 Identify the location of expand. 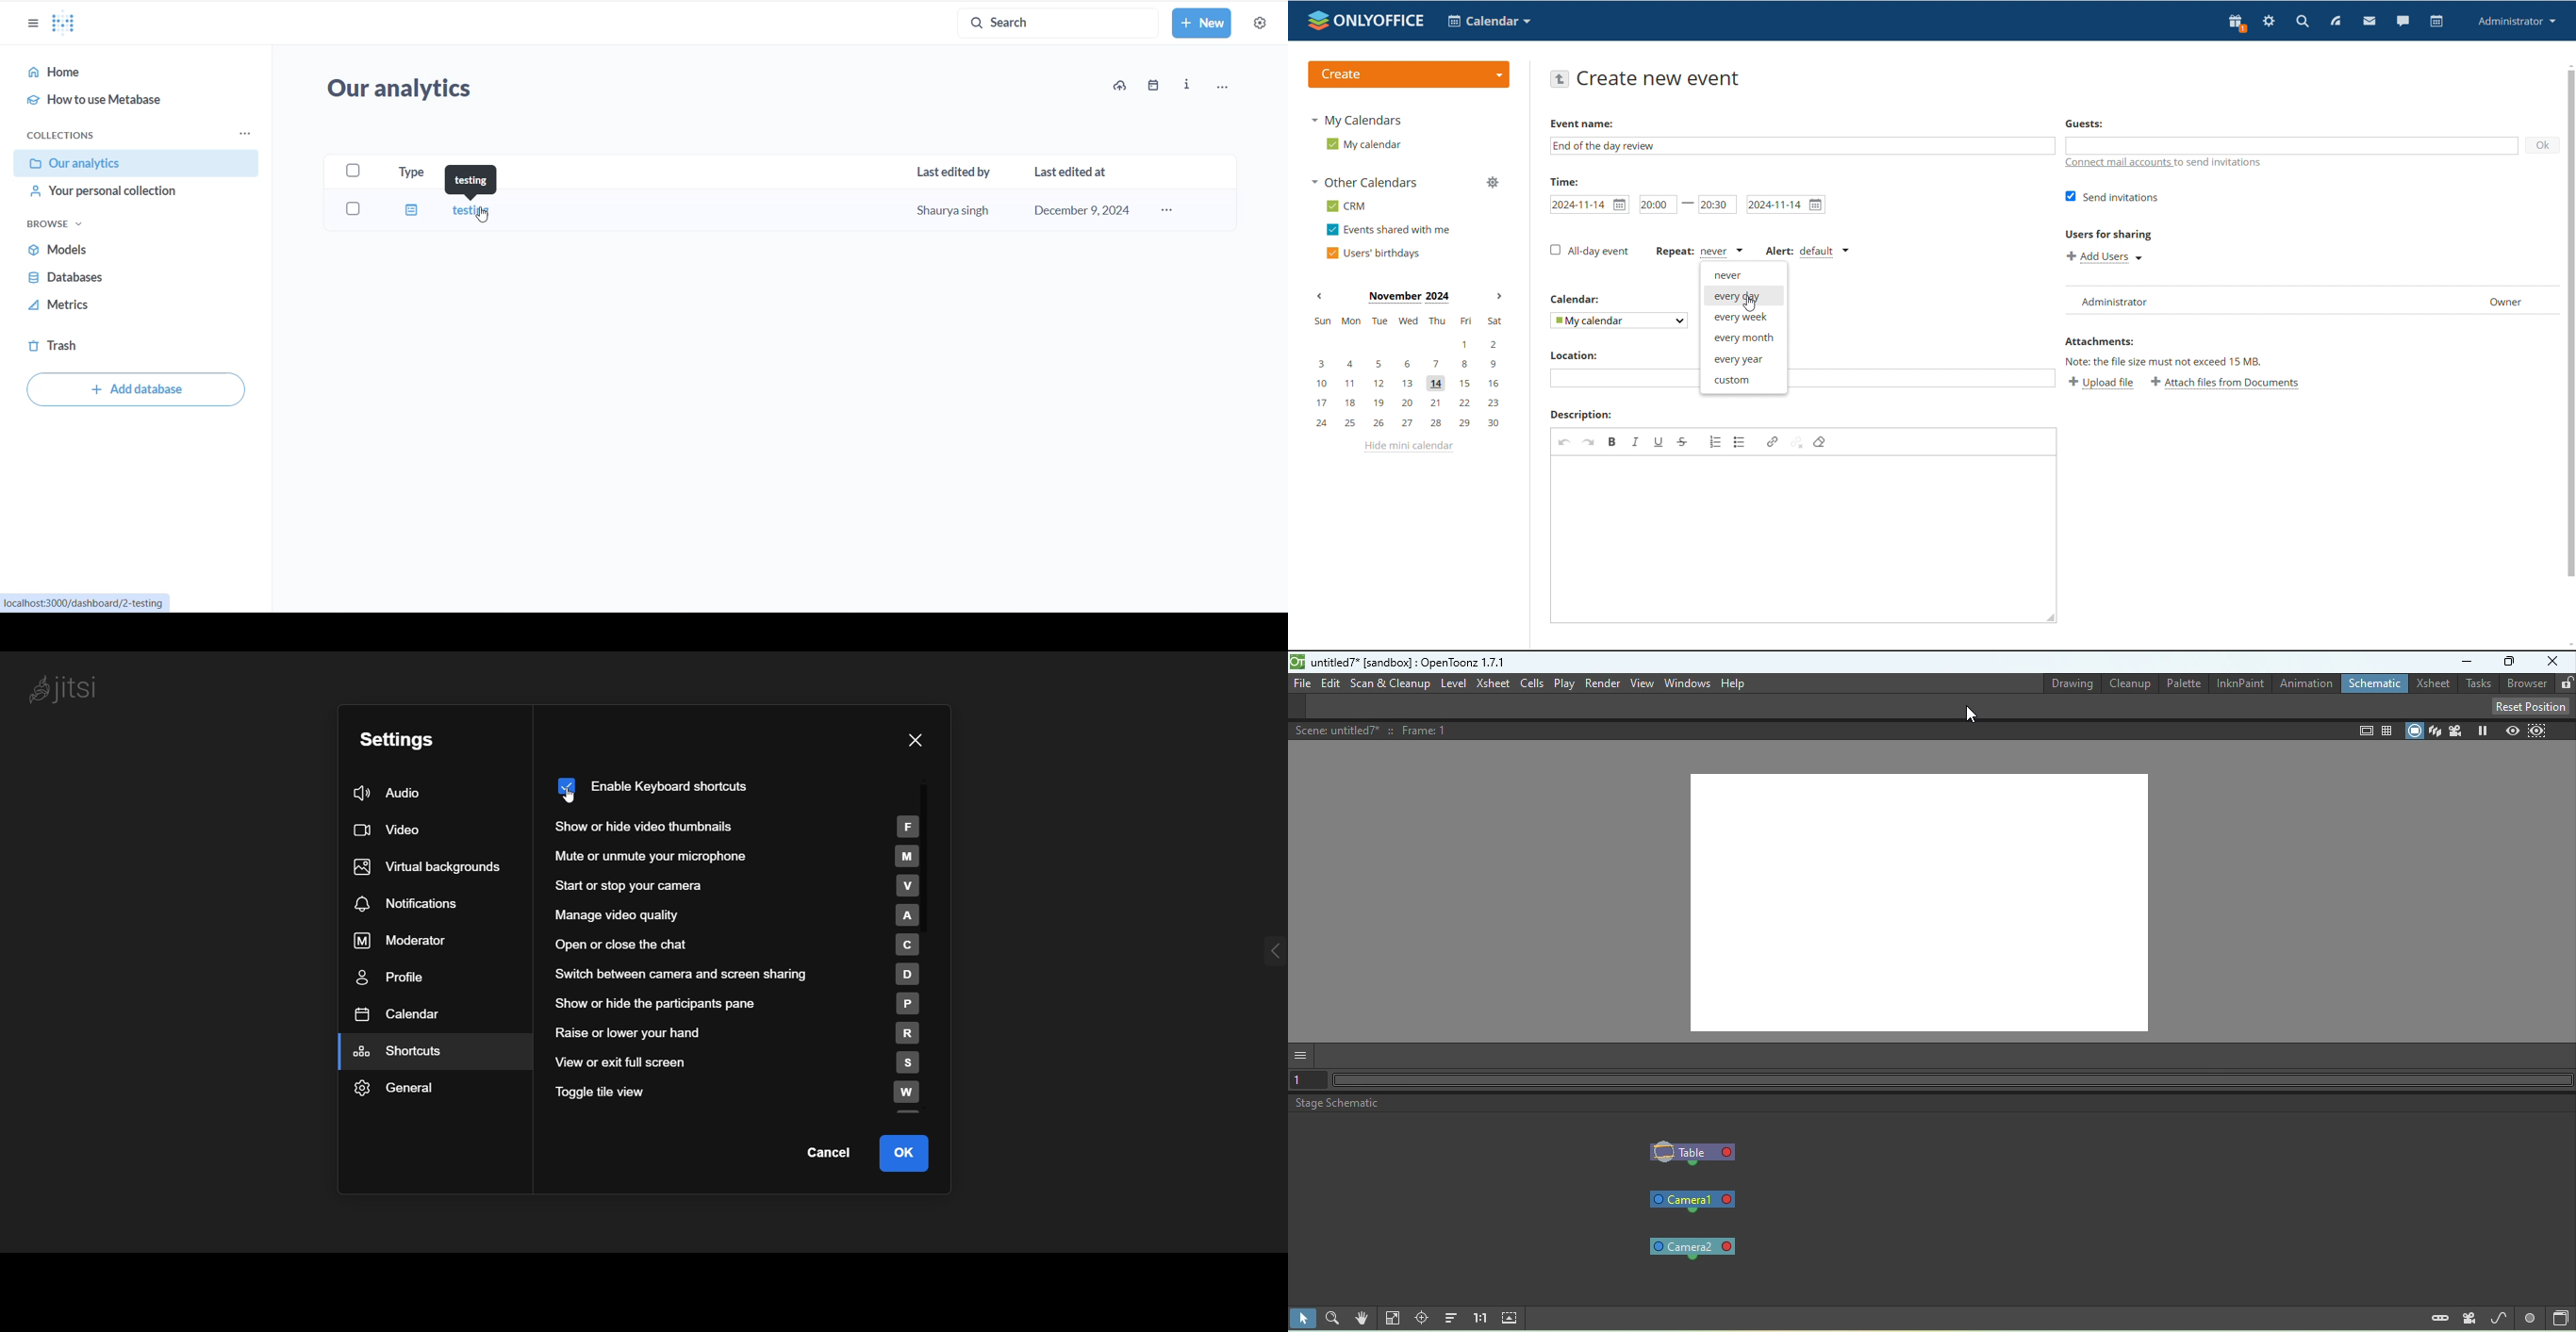
(1257, 953).